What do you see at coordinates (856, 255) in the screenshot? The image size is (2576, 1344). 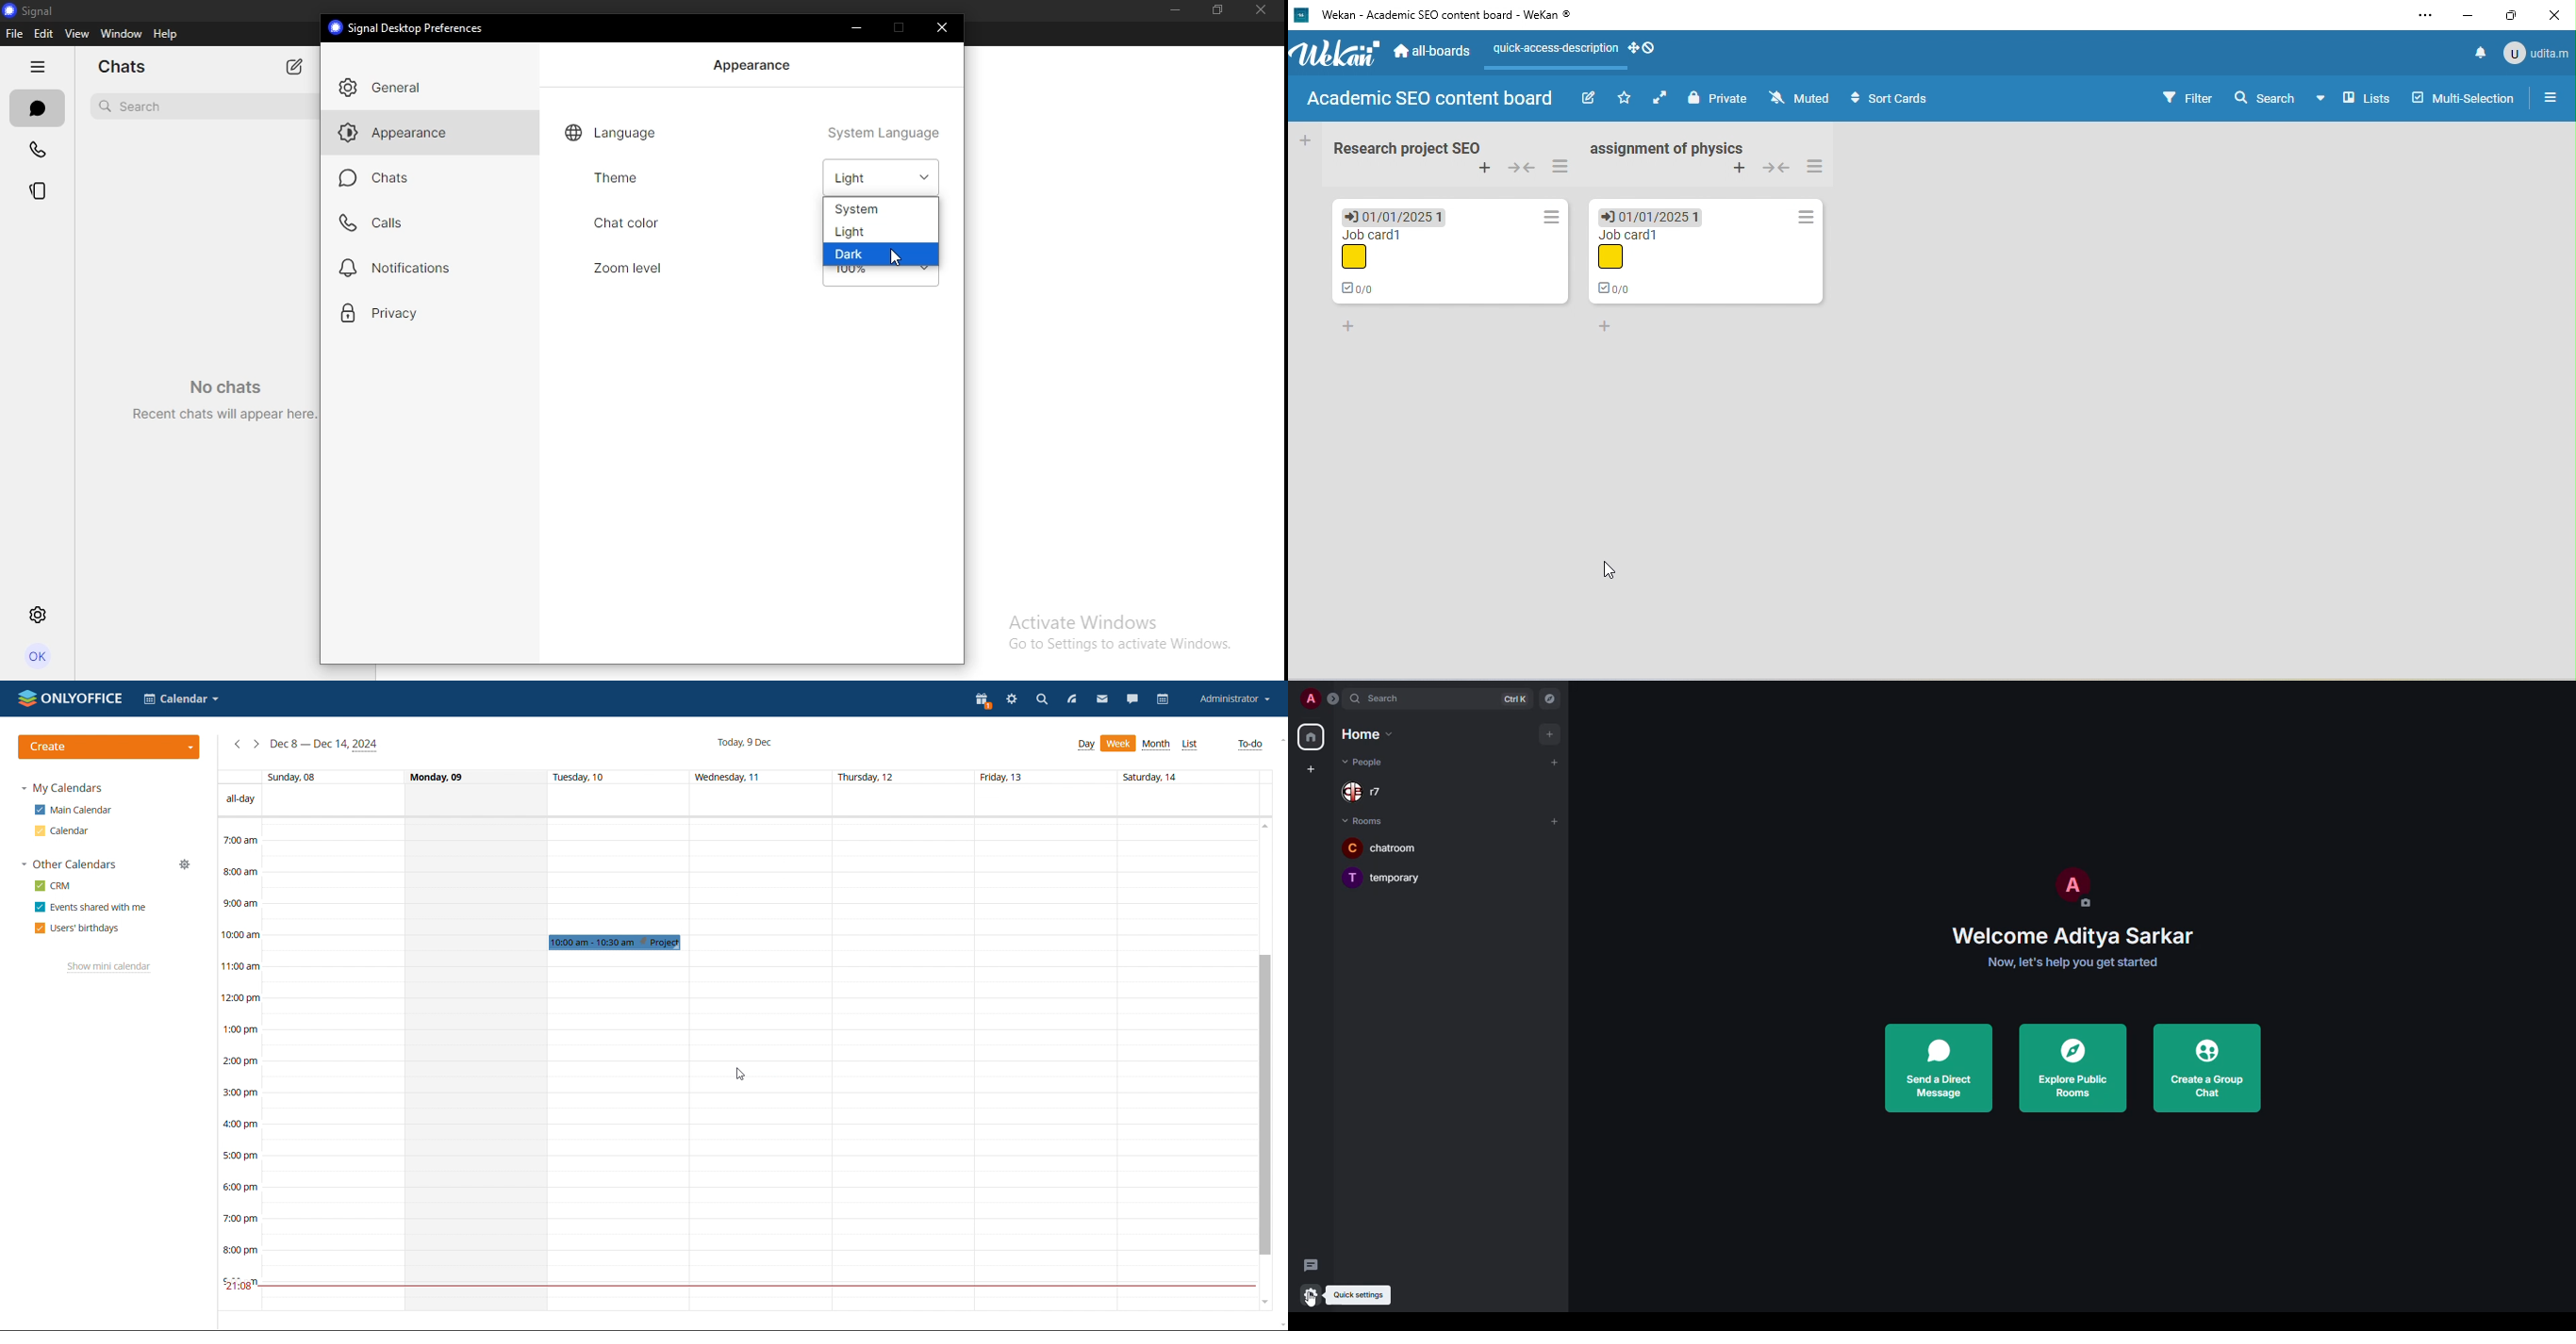 I see `dark` at bounding box center [856, 255].